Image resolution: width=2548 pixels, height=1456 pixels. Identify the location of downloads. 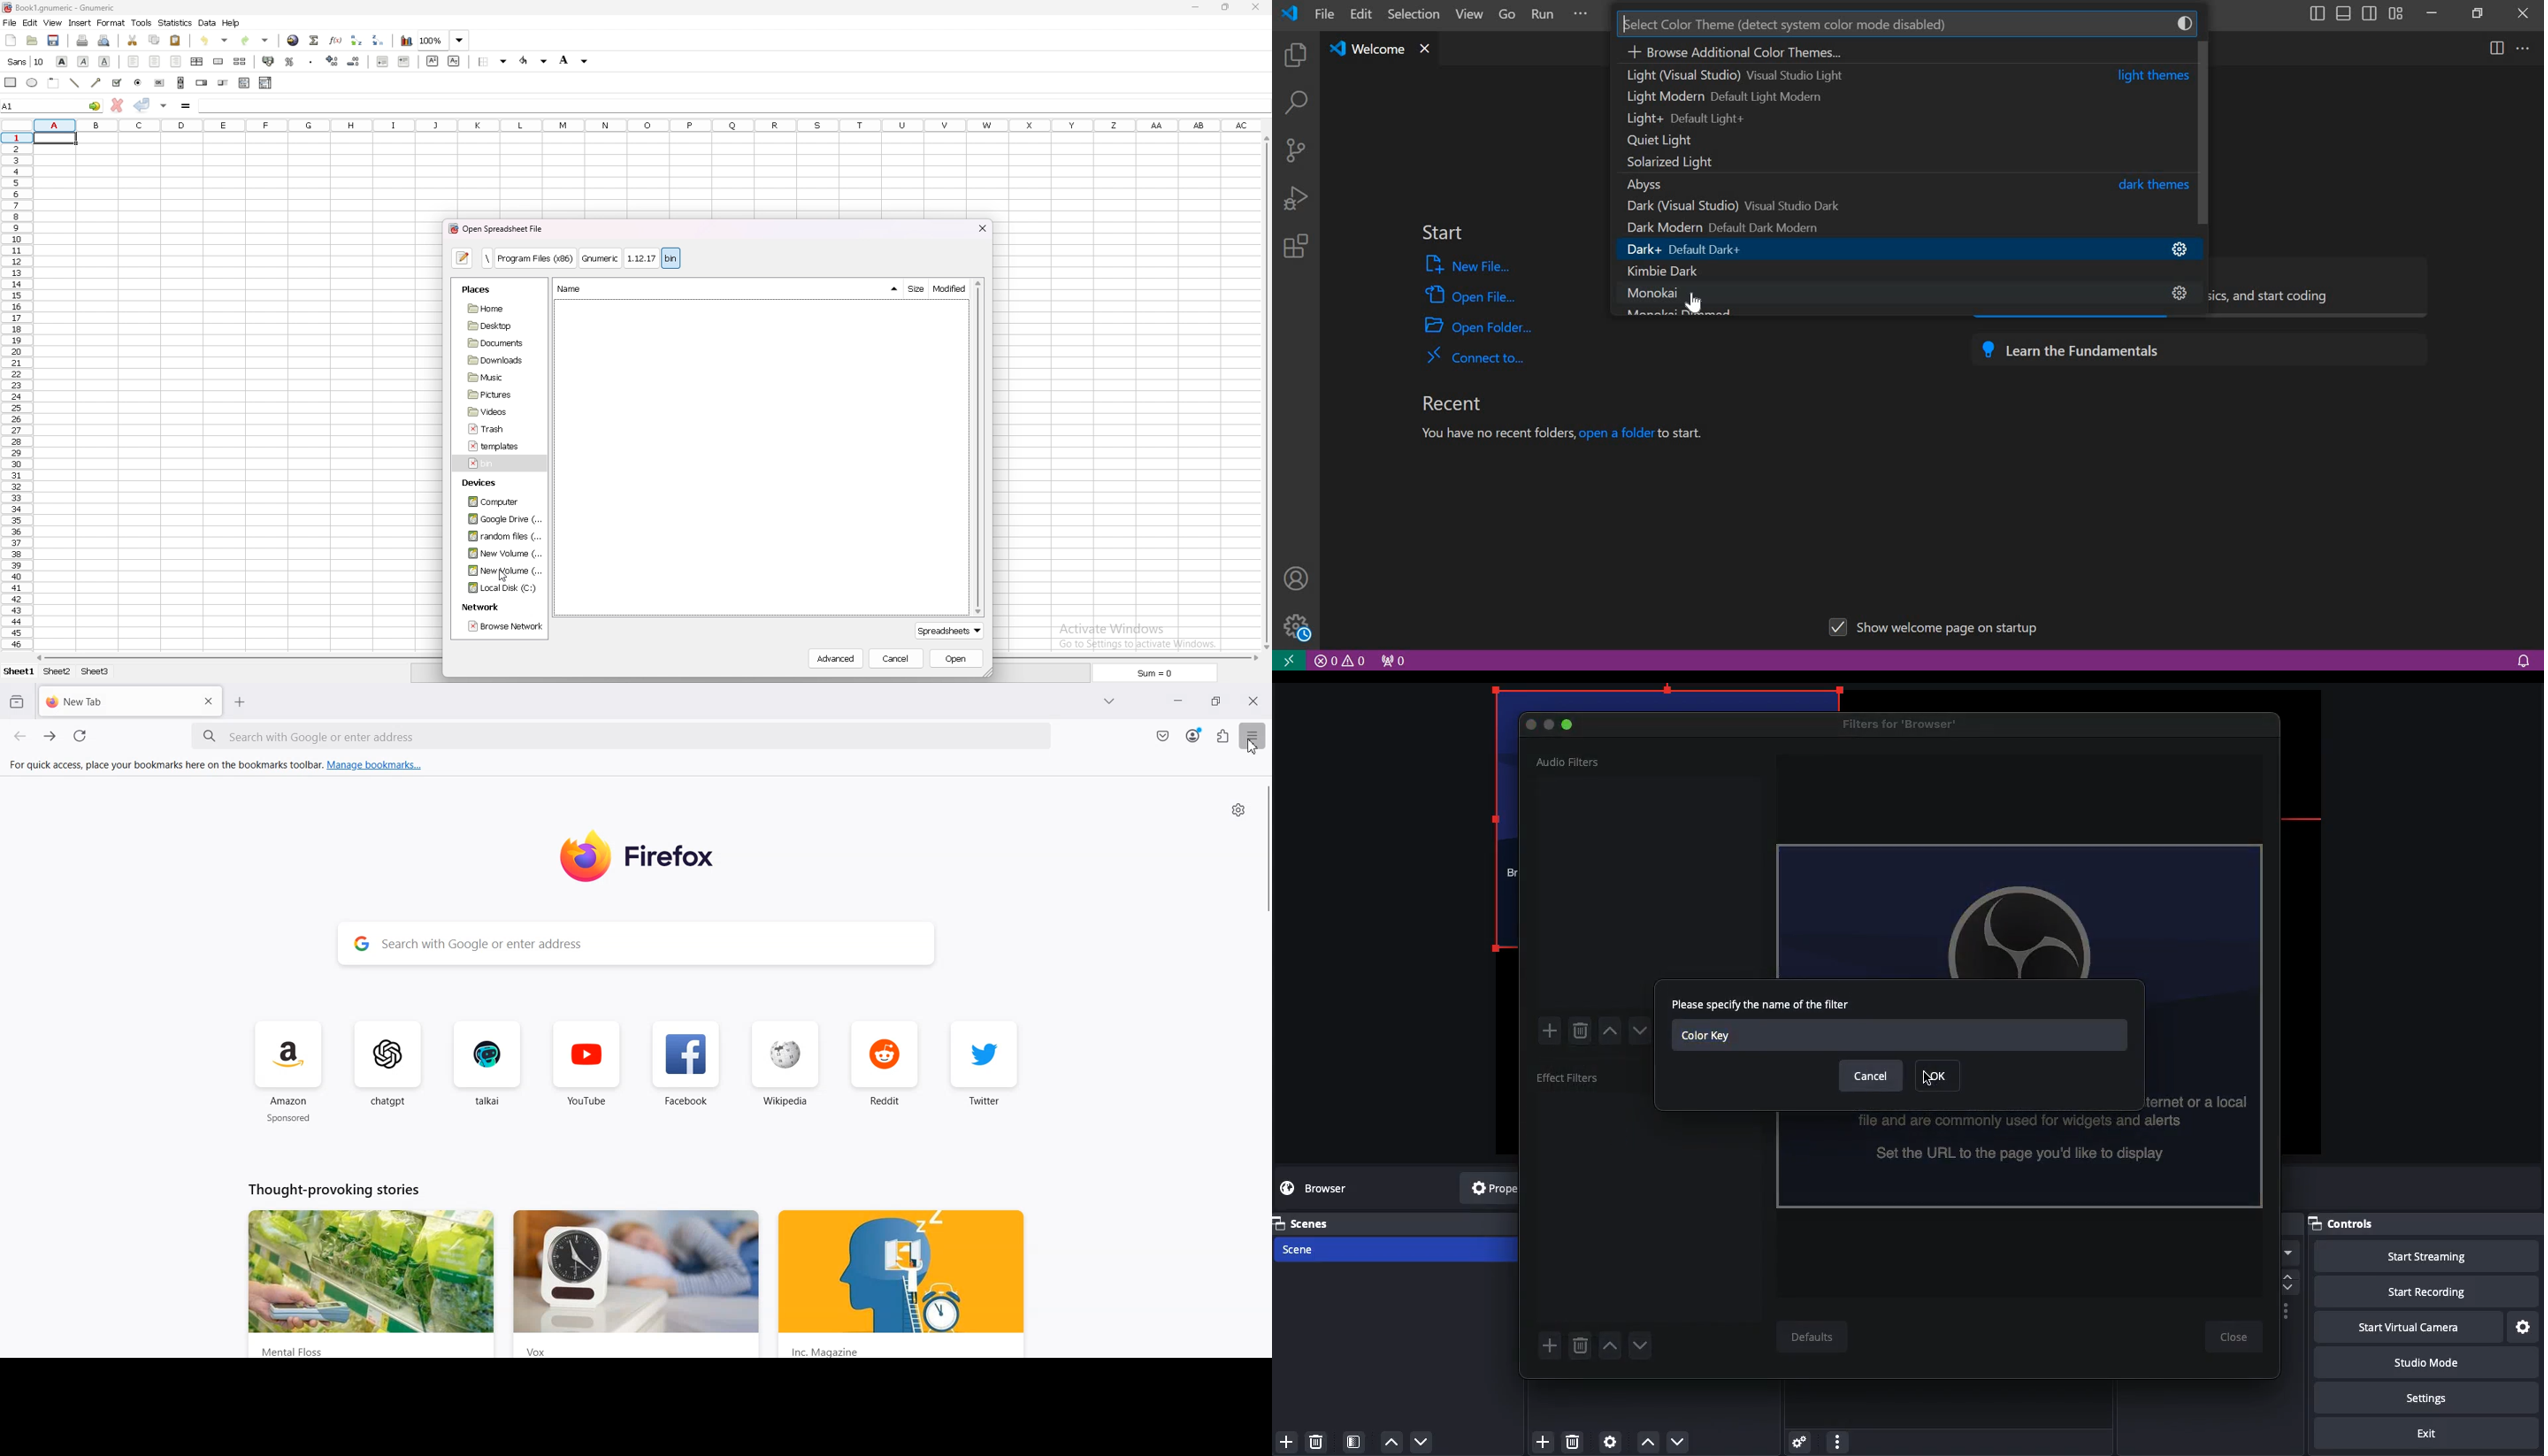
(493, 361).